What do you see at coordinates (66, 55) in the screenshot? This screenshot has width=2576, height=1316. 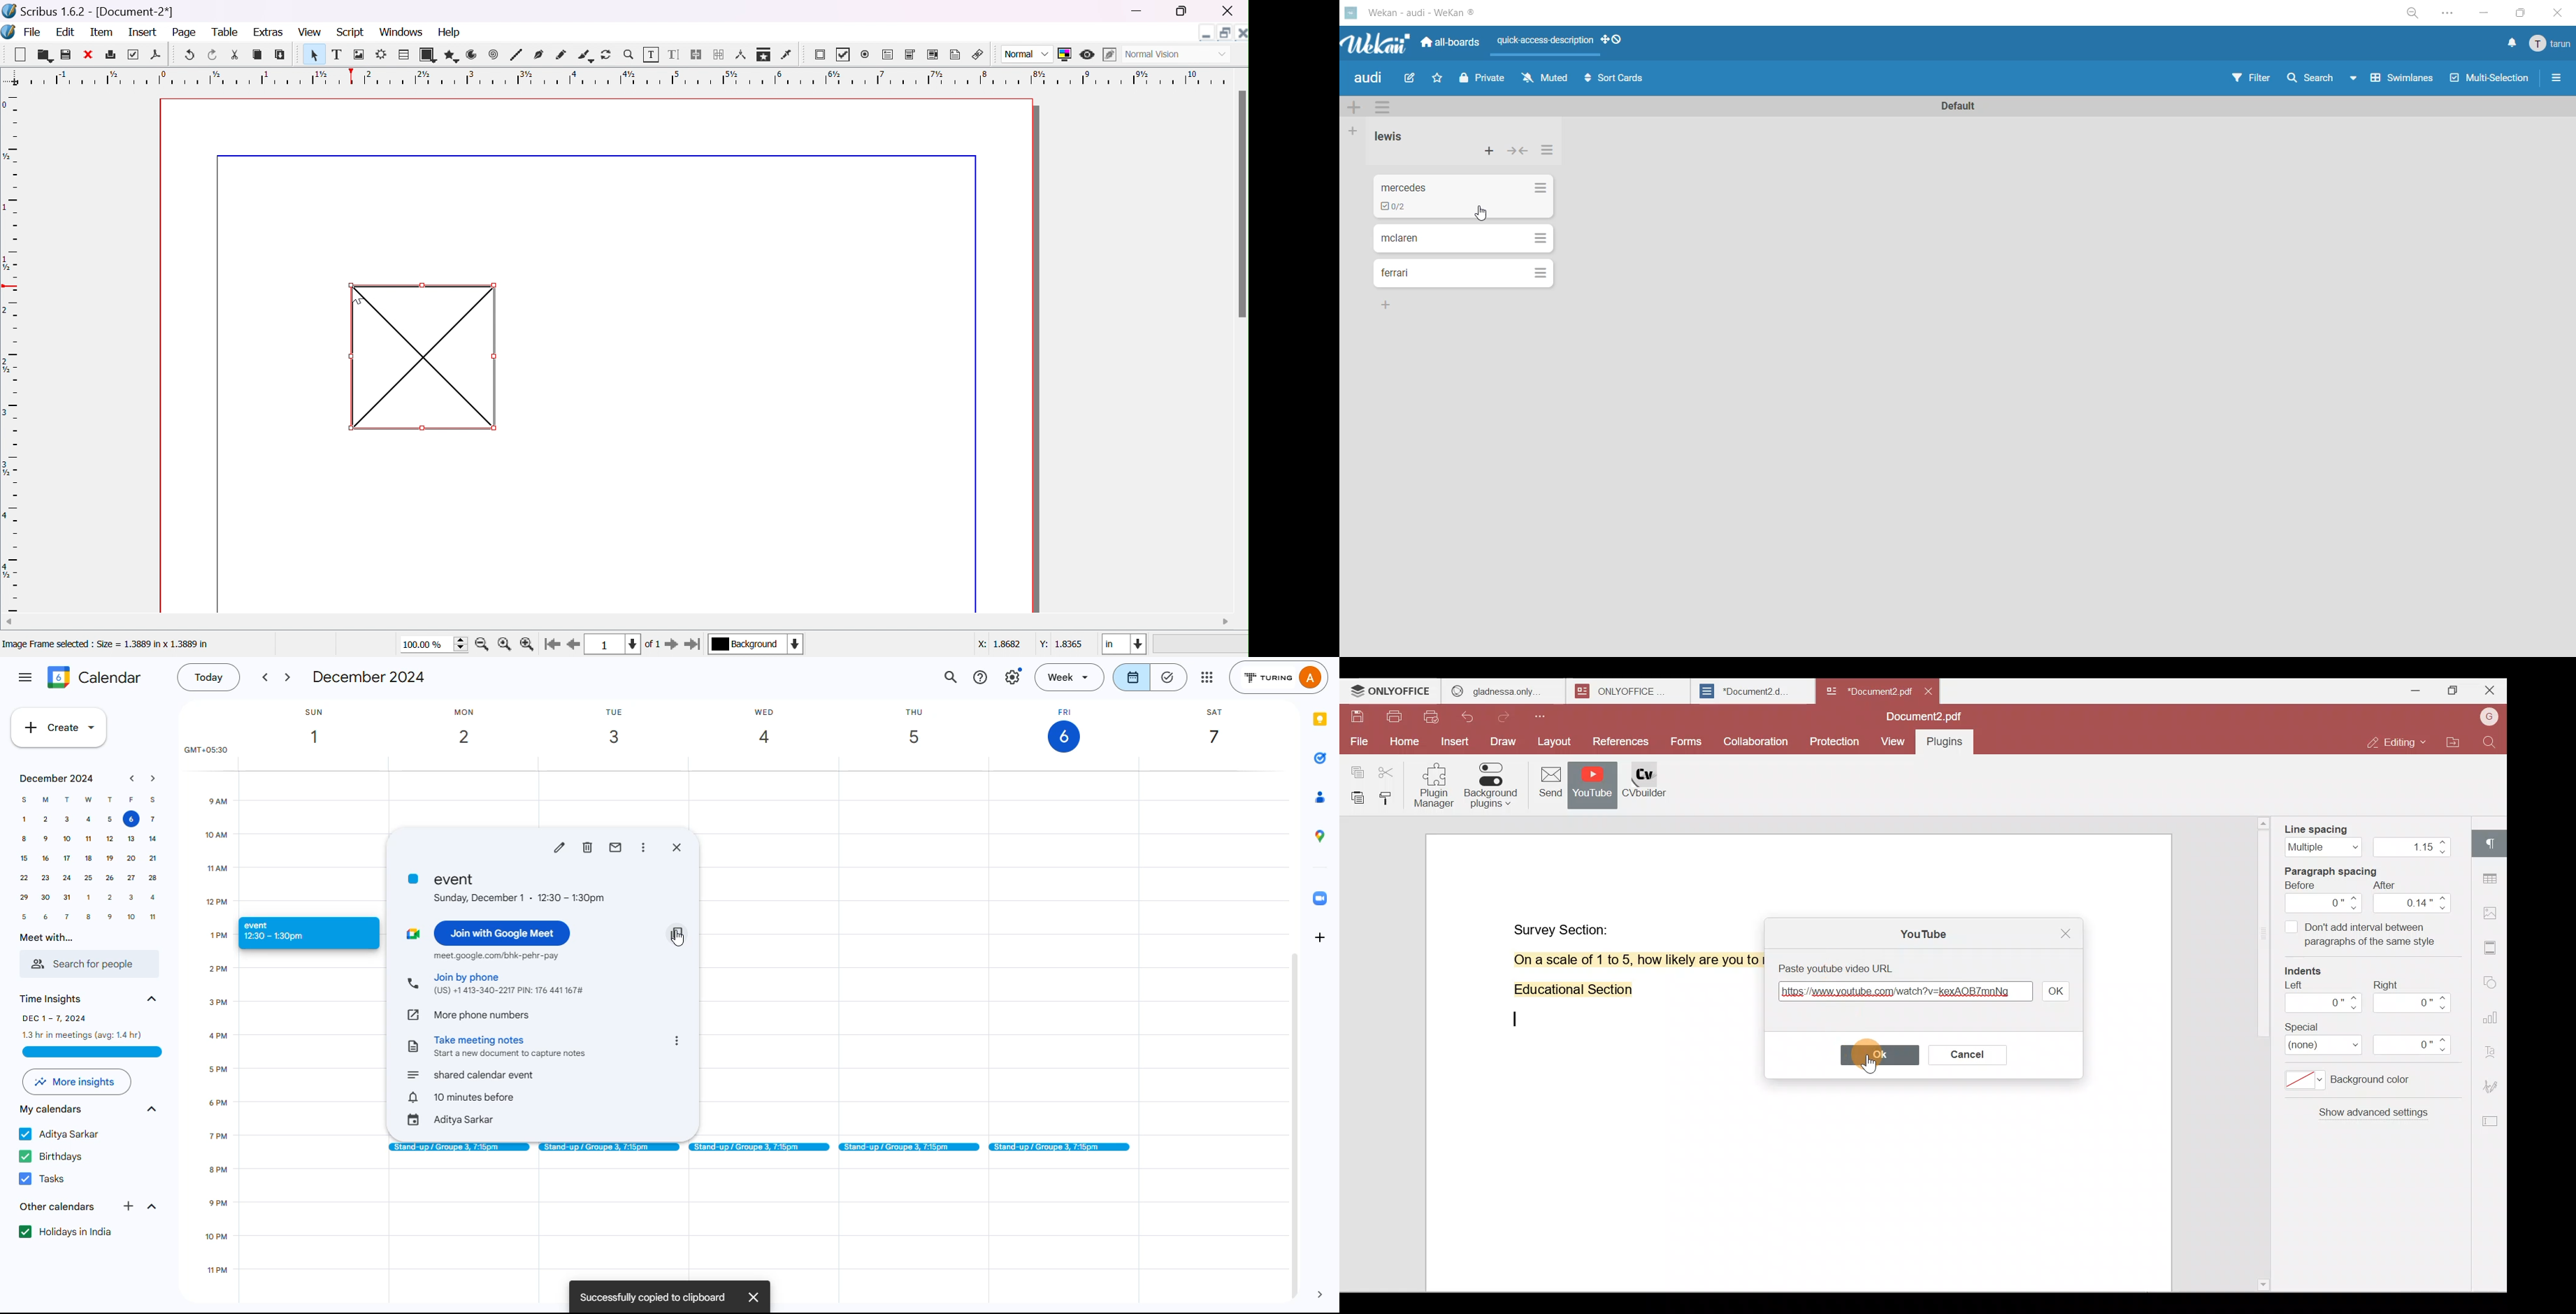 I see `save` at bounding box center [66, 55].